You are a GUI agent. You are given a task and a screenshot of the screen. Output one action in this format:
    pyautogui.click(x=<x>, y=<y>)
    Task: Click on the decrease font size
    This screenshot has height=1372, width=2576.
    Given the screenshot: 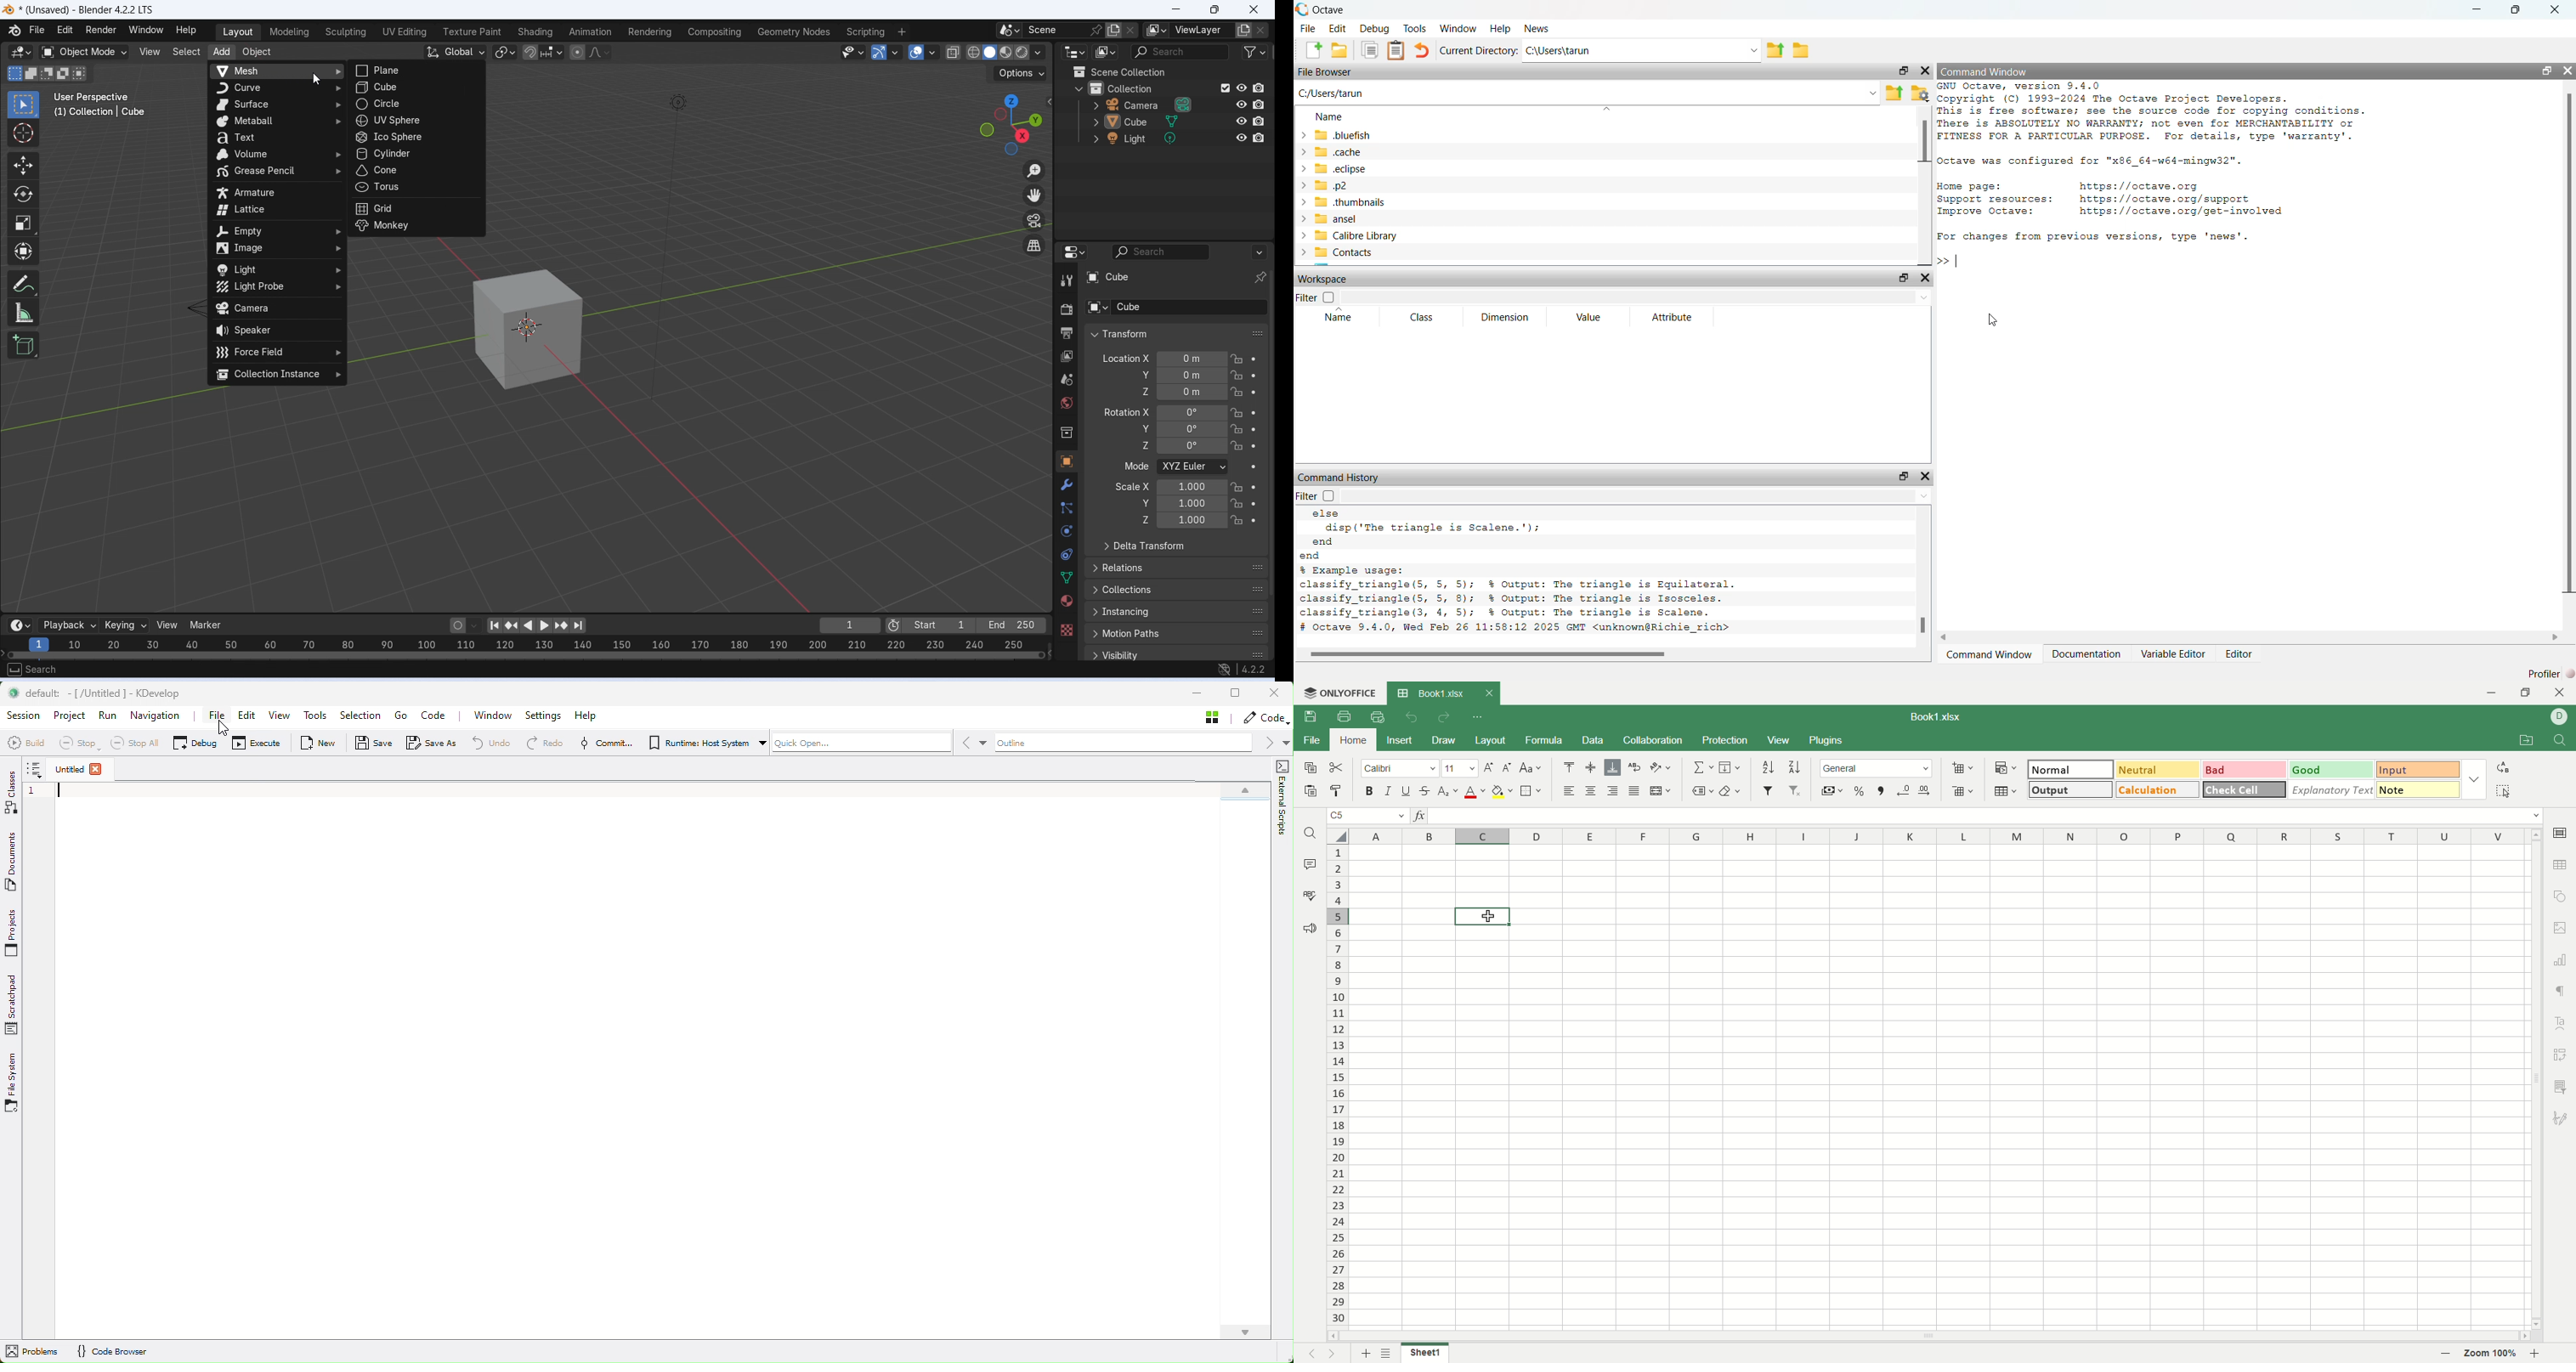 What is the action you would take?
    pyautogui.click(x=1507, y=767)
    